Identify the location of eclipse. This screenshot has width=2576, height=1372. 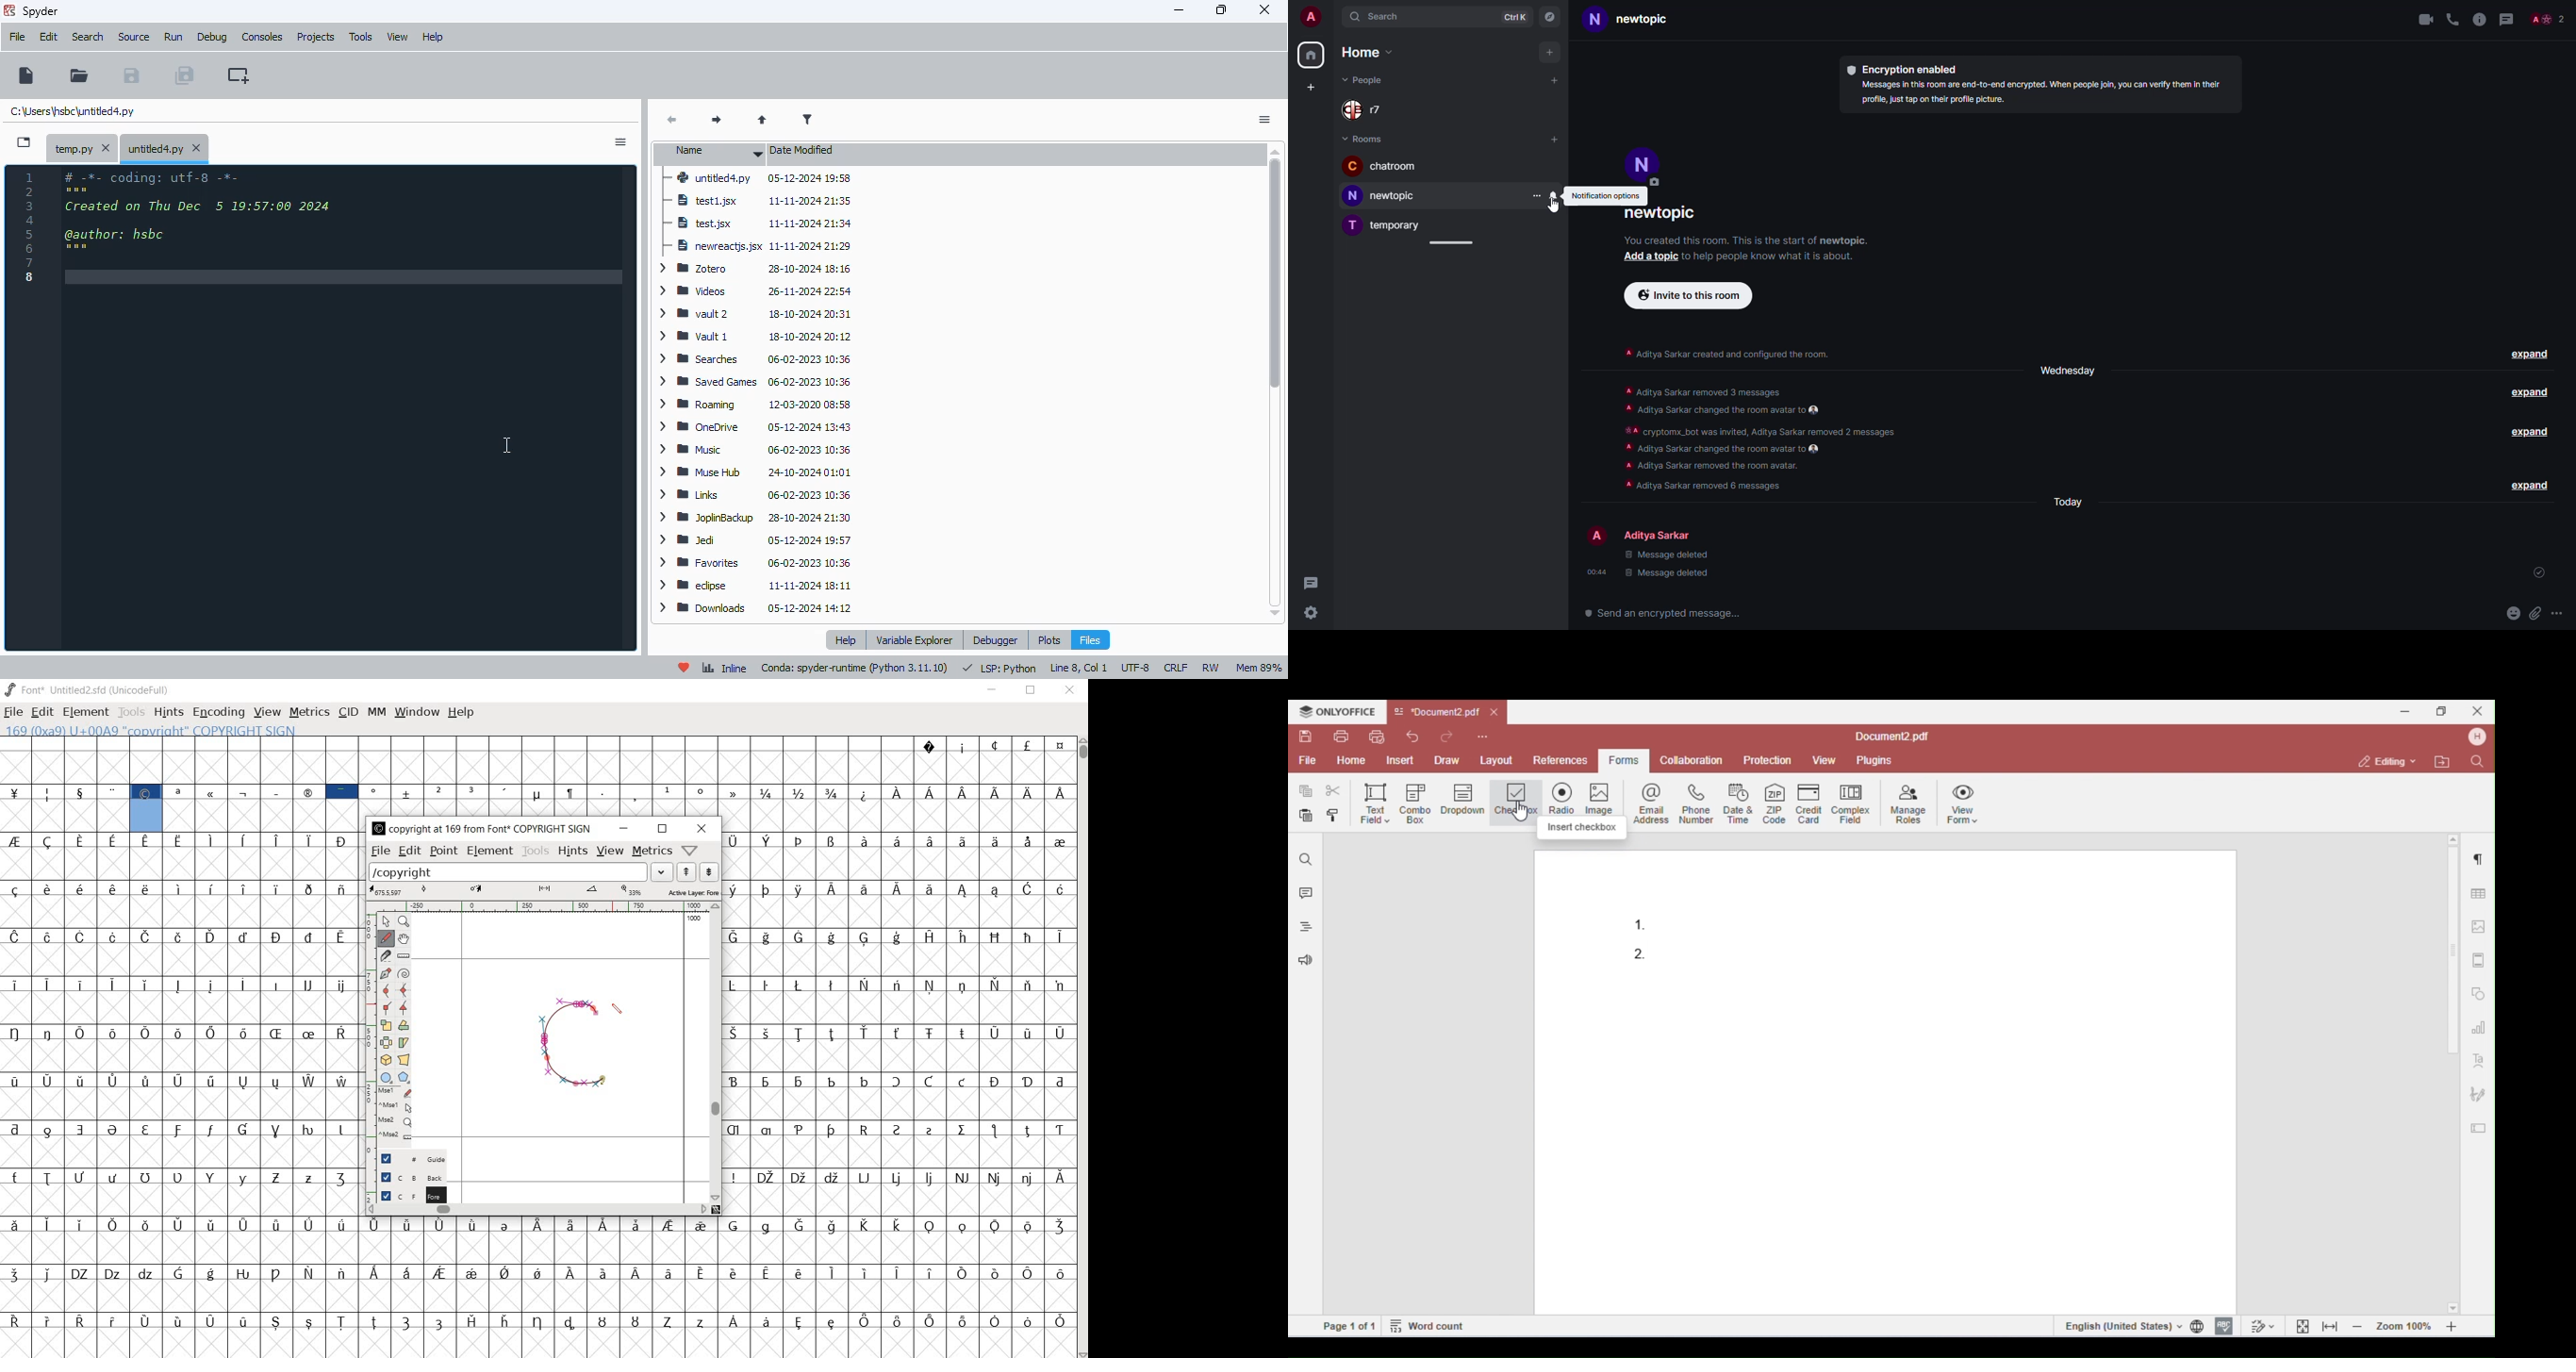
(695, 586).